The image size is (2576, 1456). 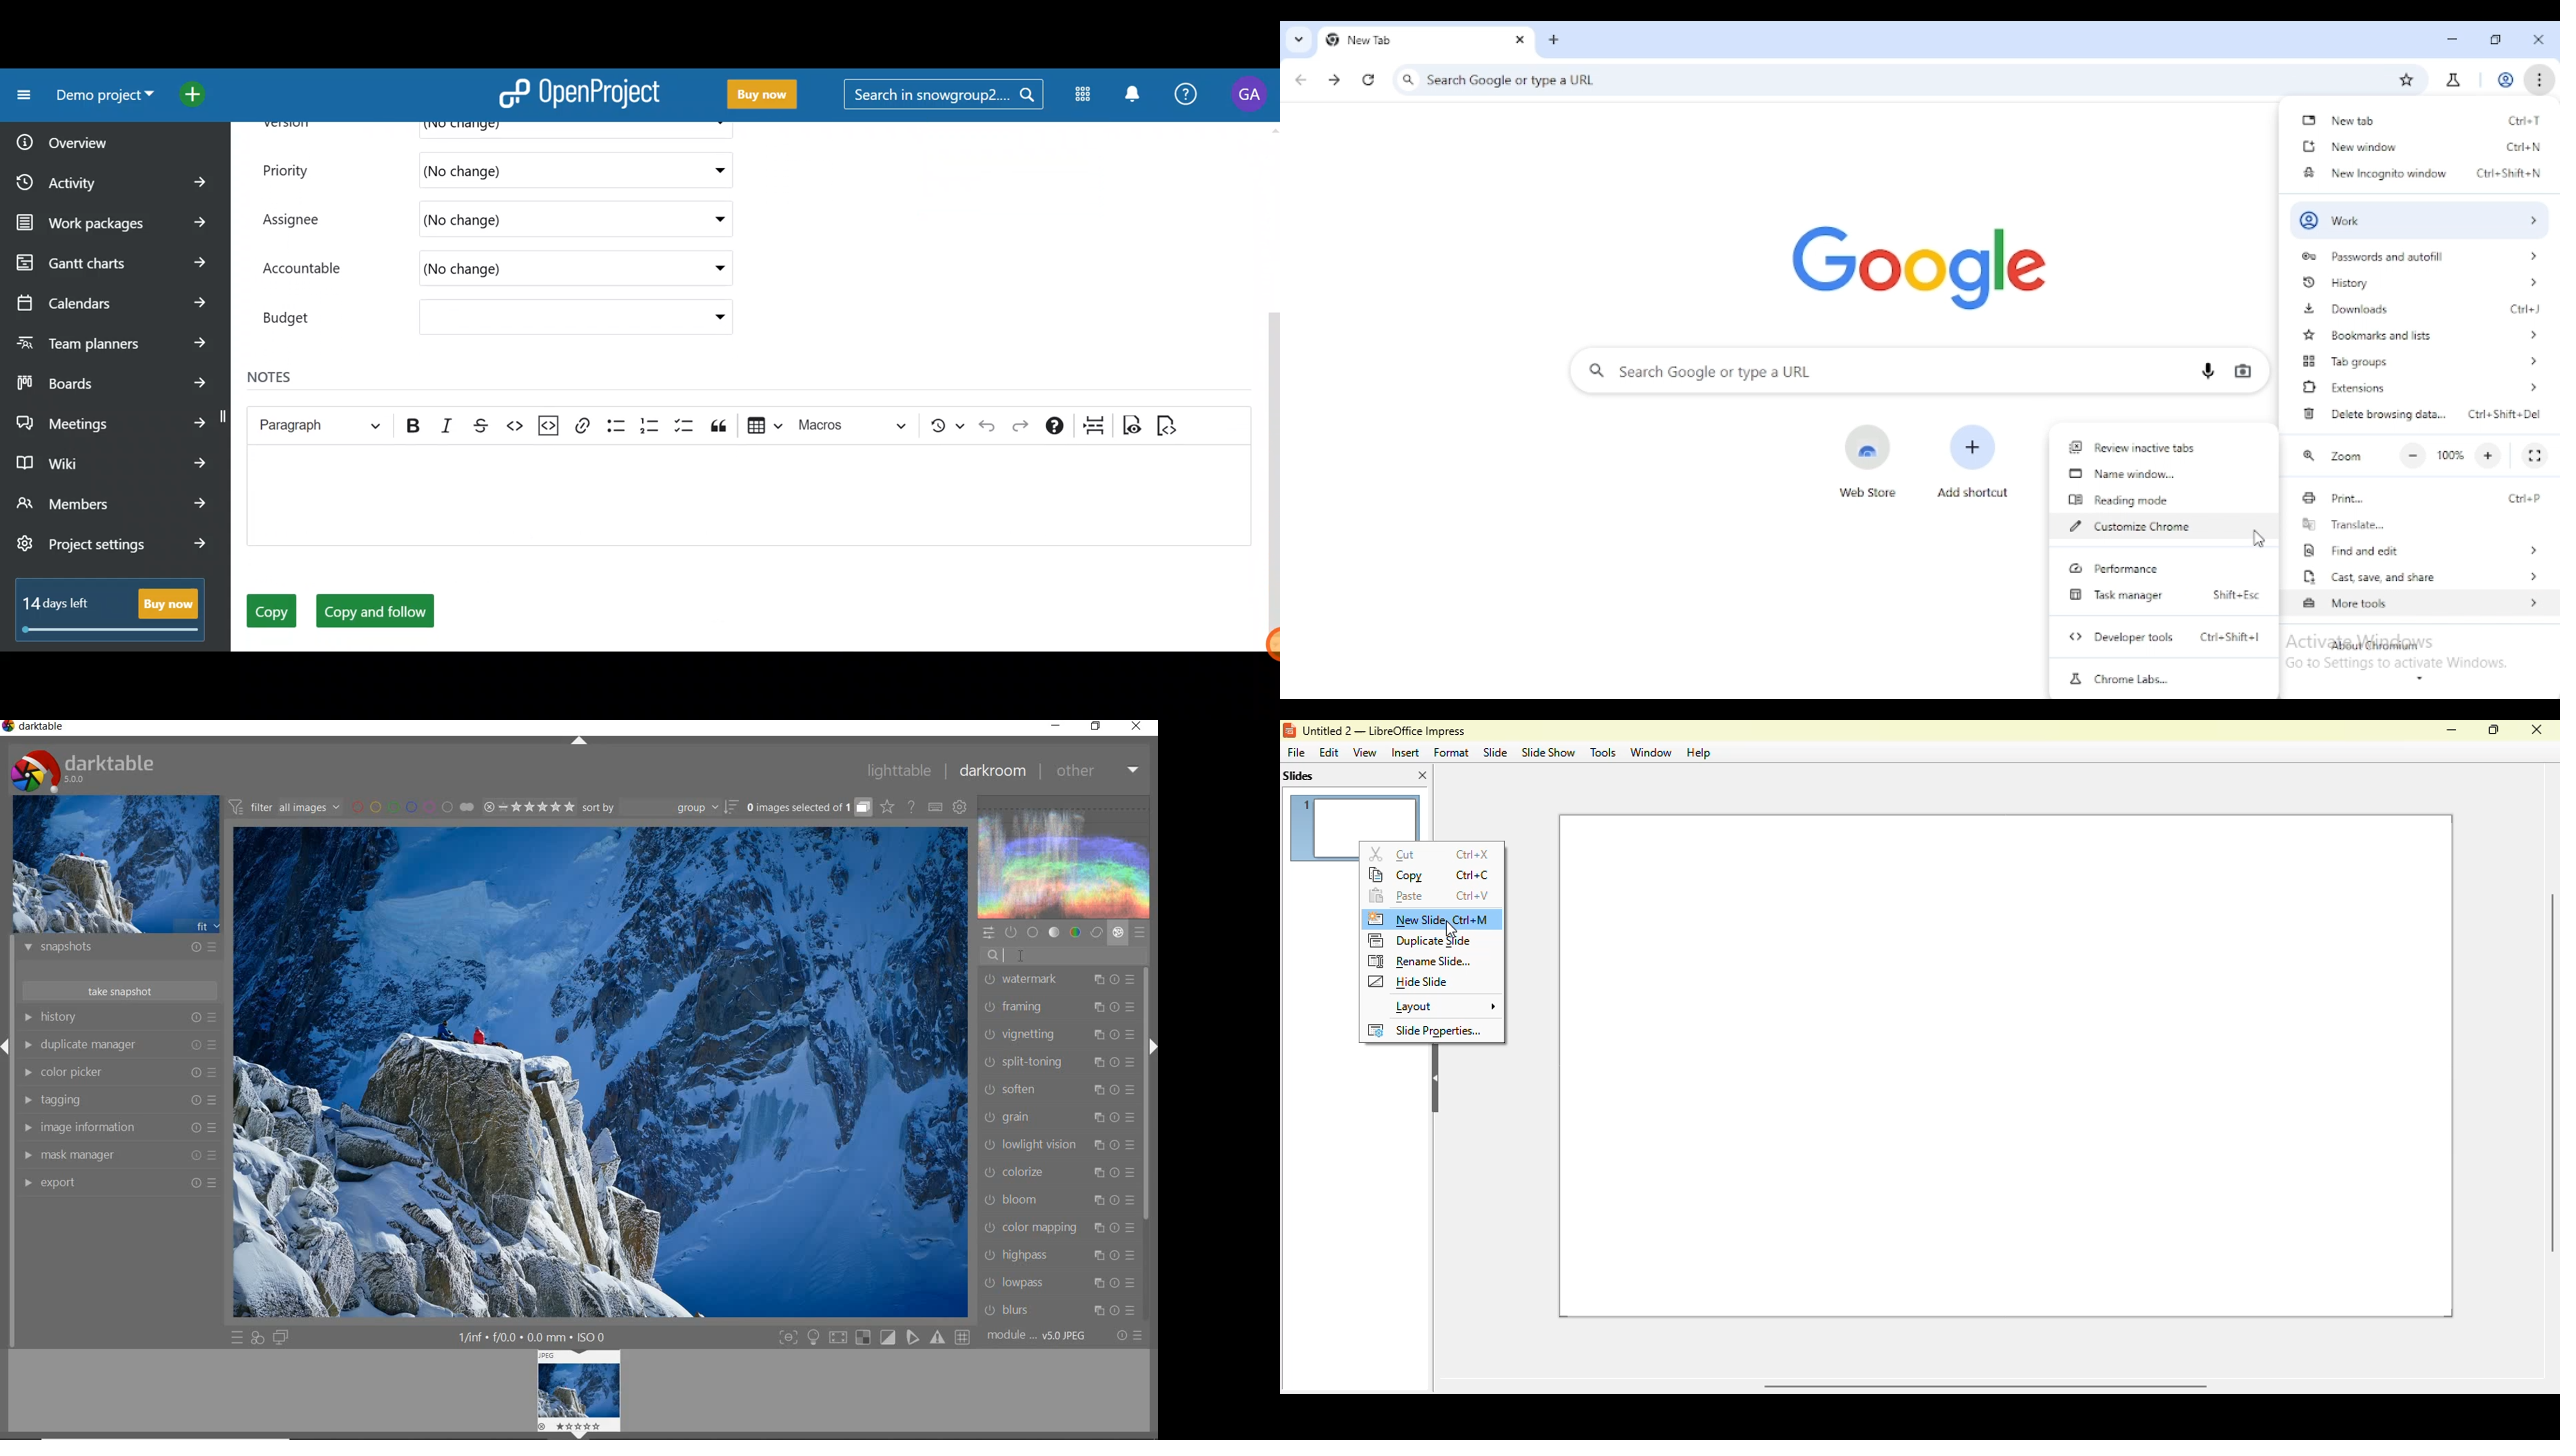 What do you see at coordinates (1057, 1199) in the screenshot?
I see `bloom` at bounding box center [1057, 1199].